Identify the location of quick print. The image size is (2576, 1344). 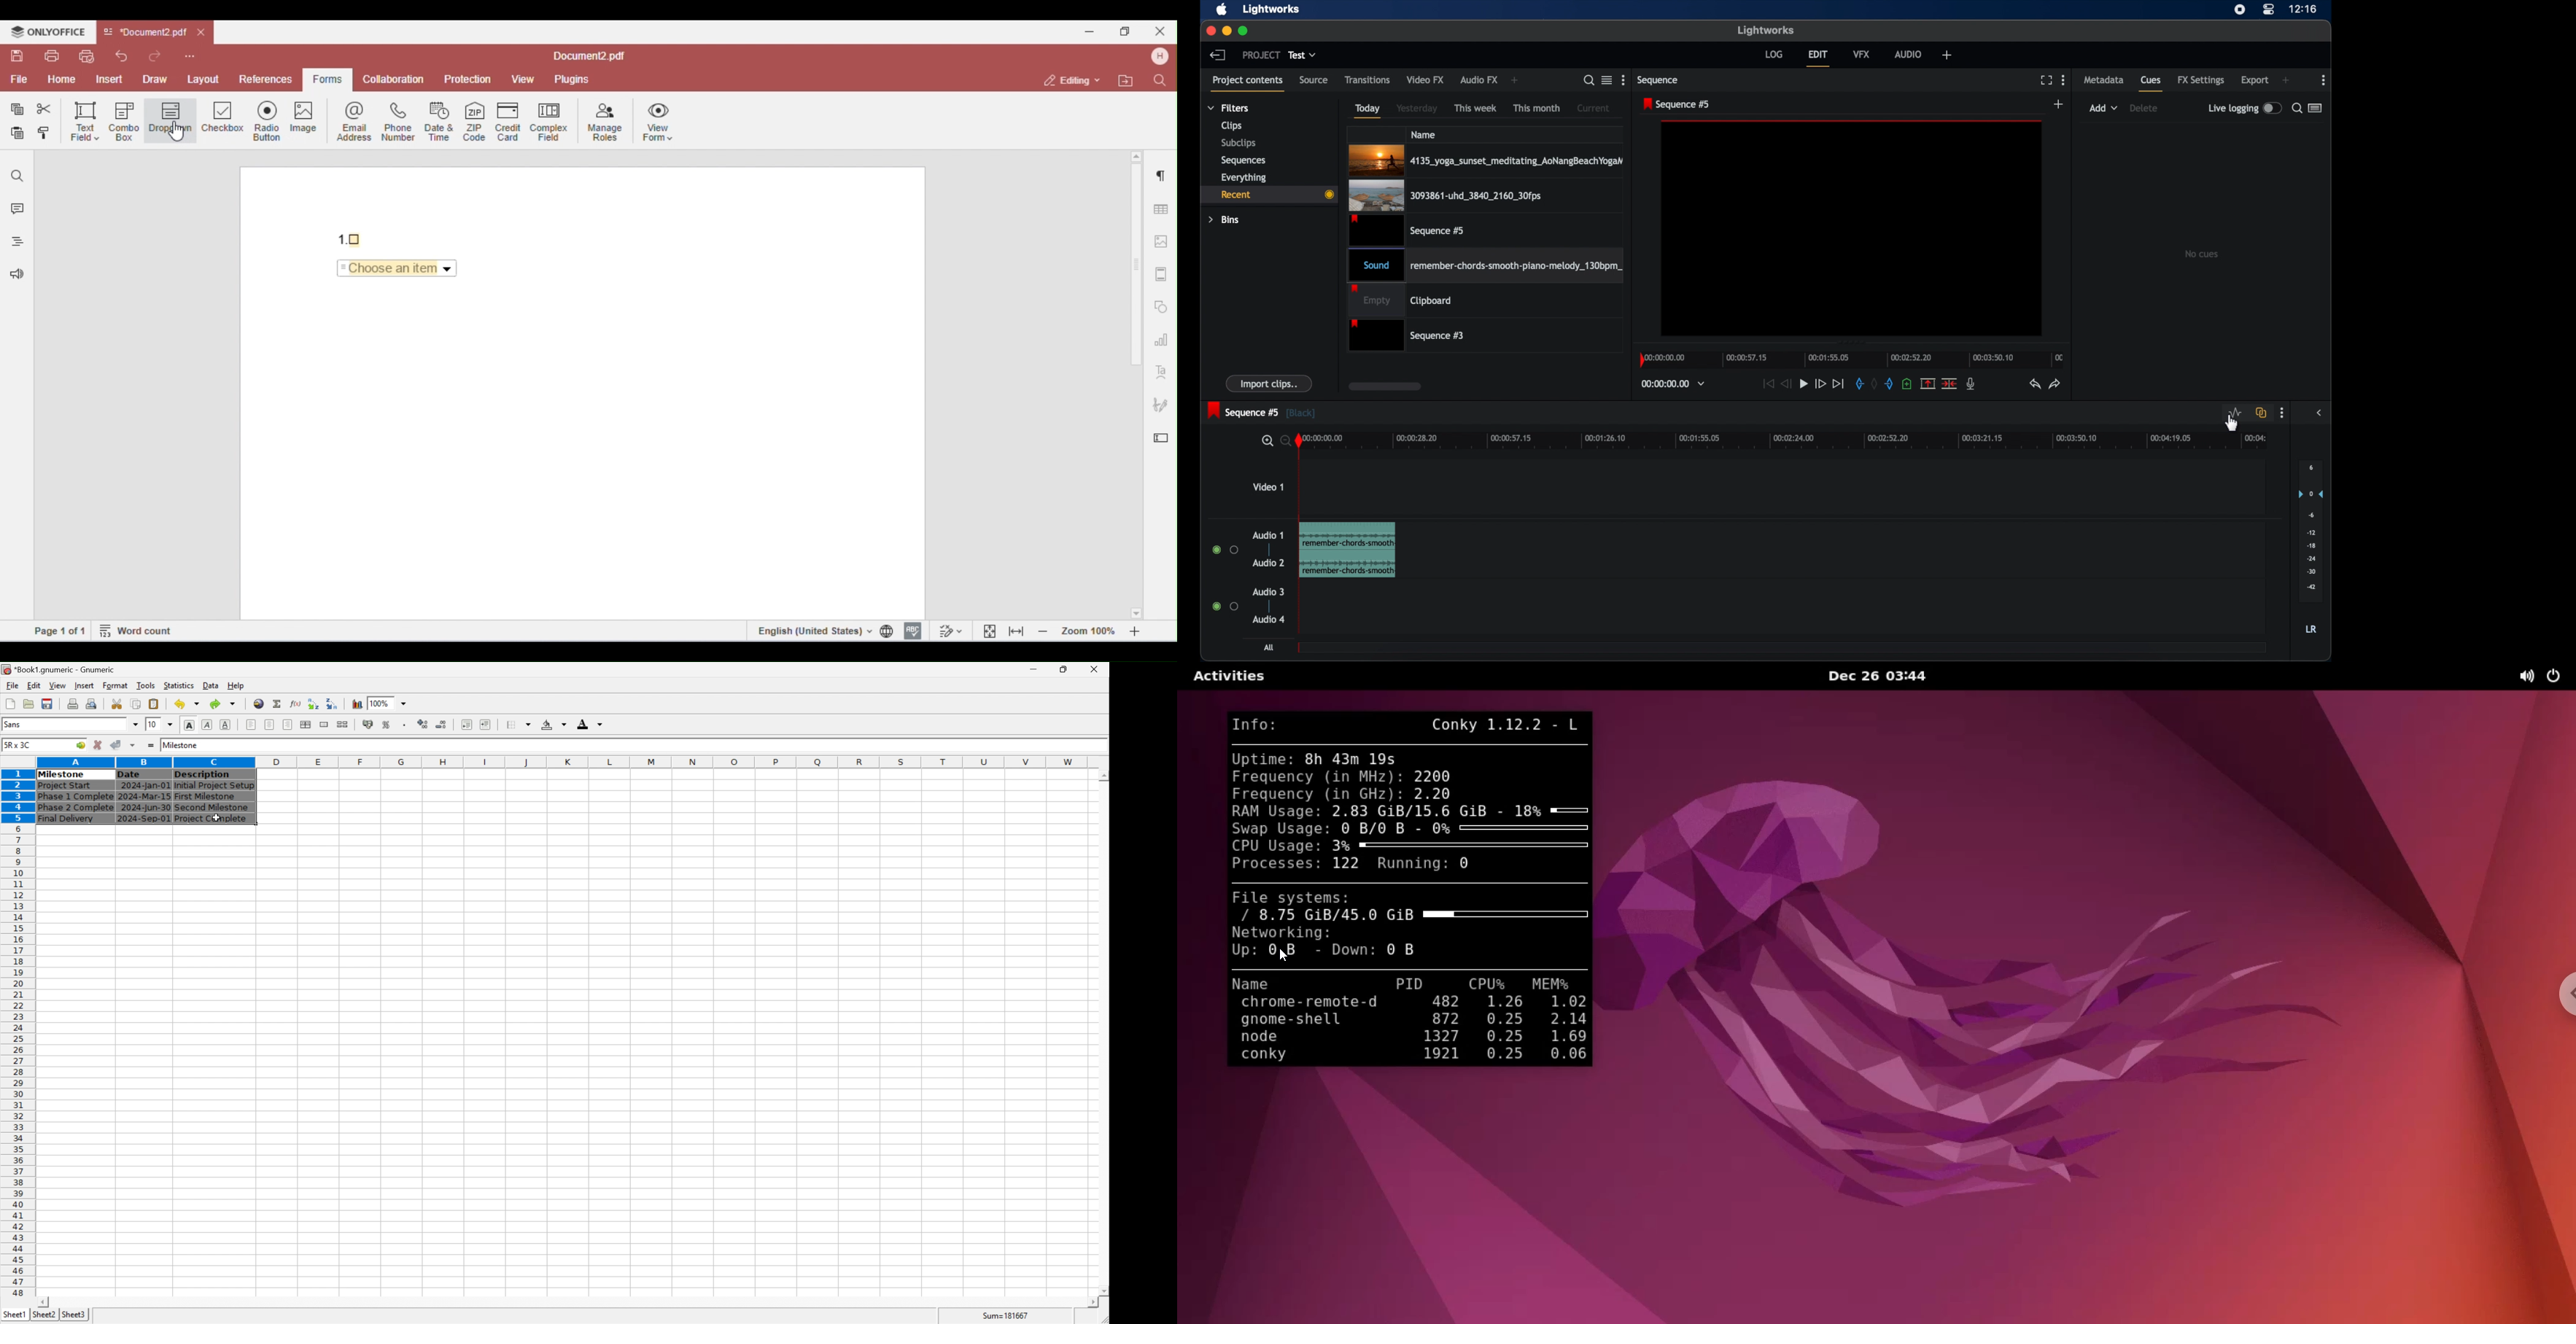
(92, 704).